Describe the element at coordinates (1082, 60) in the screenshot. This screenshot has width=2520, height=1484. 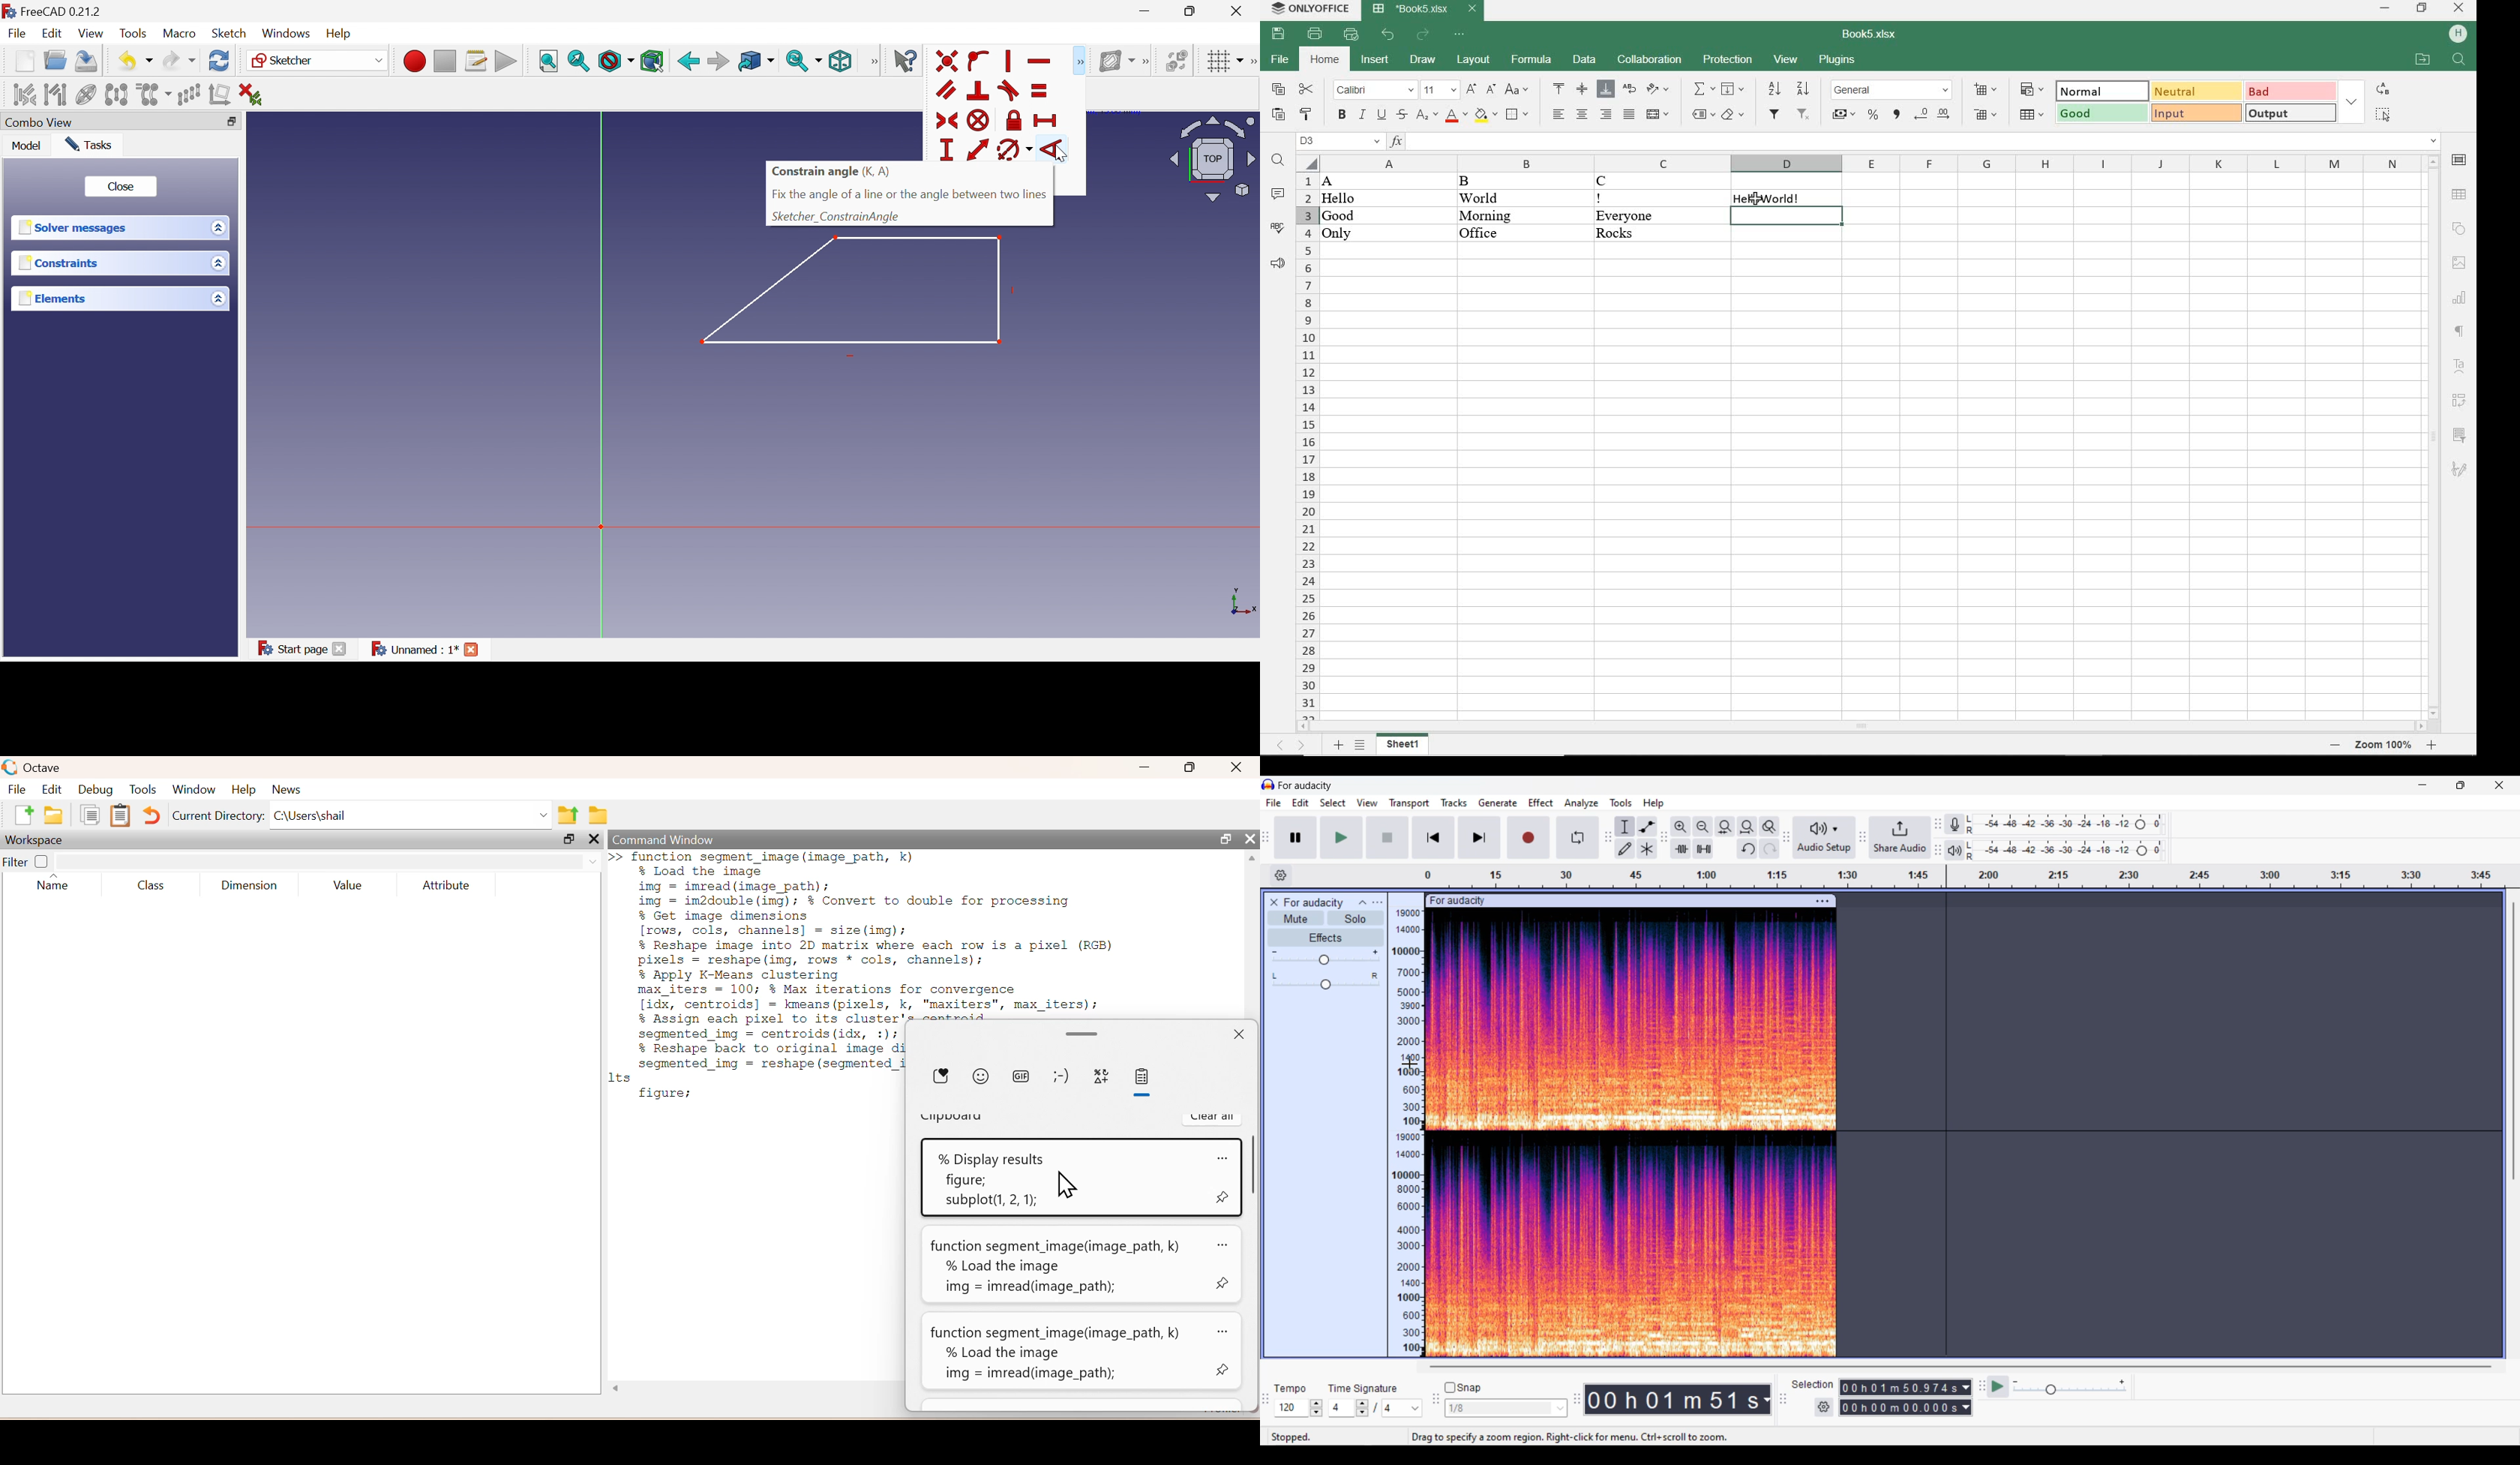
I see `More` at that location.